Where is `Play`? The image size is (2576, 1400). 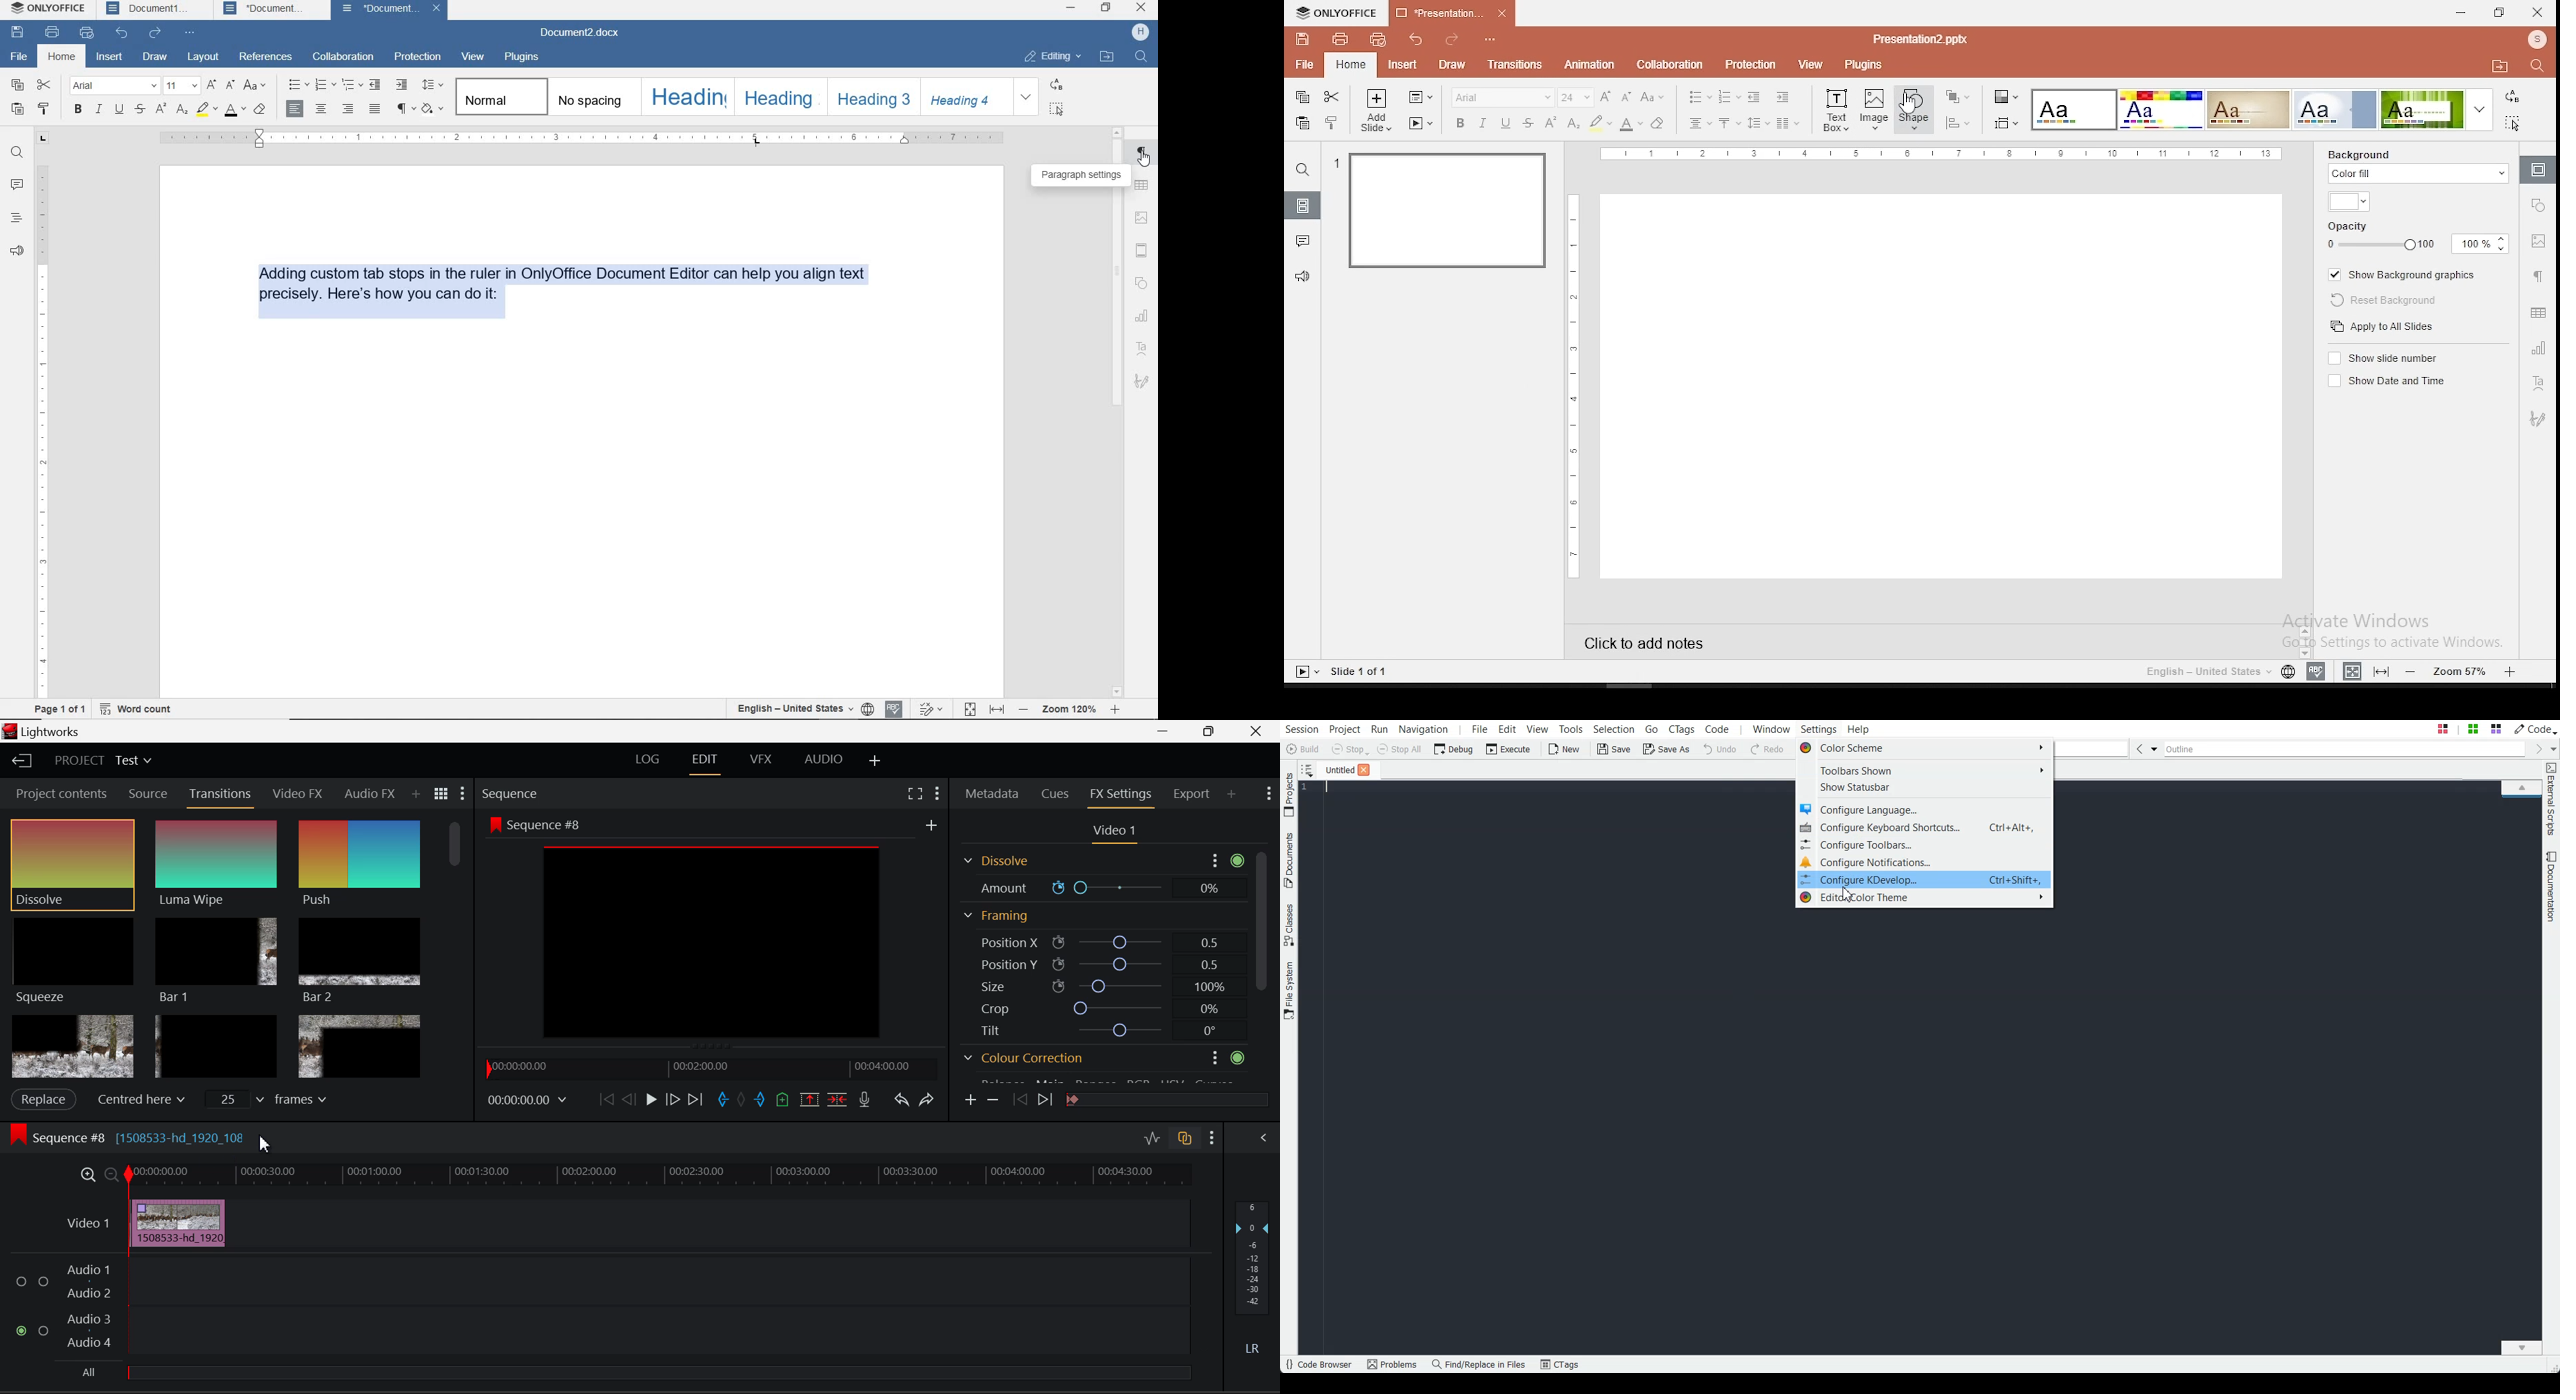 Play is located at coordinates (649, 1101).